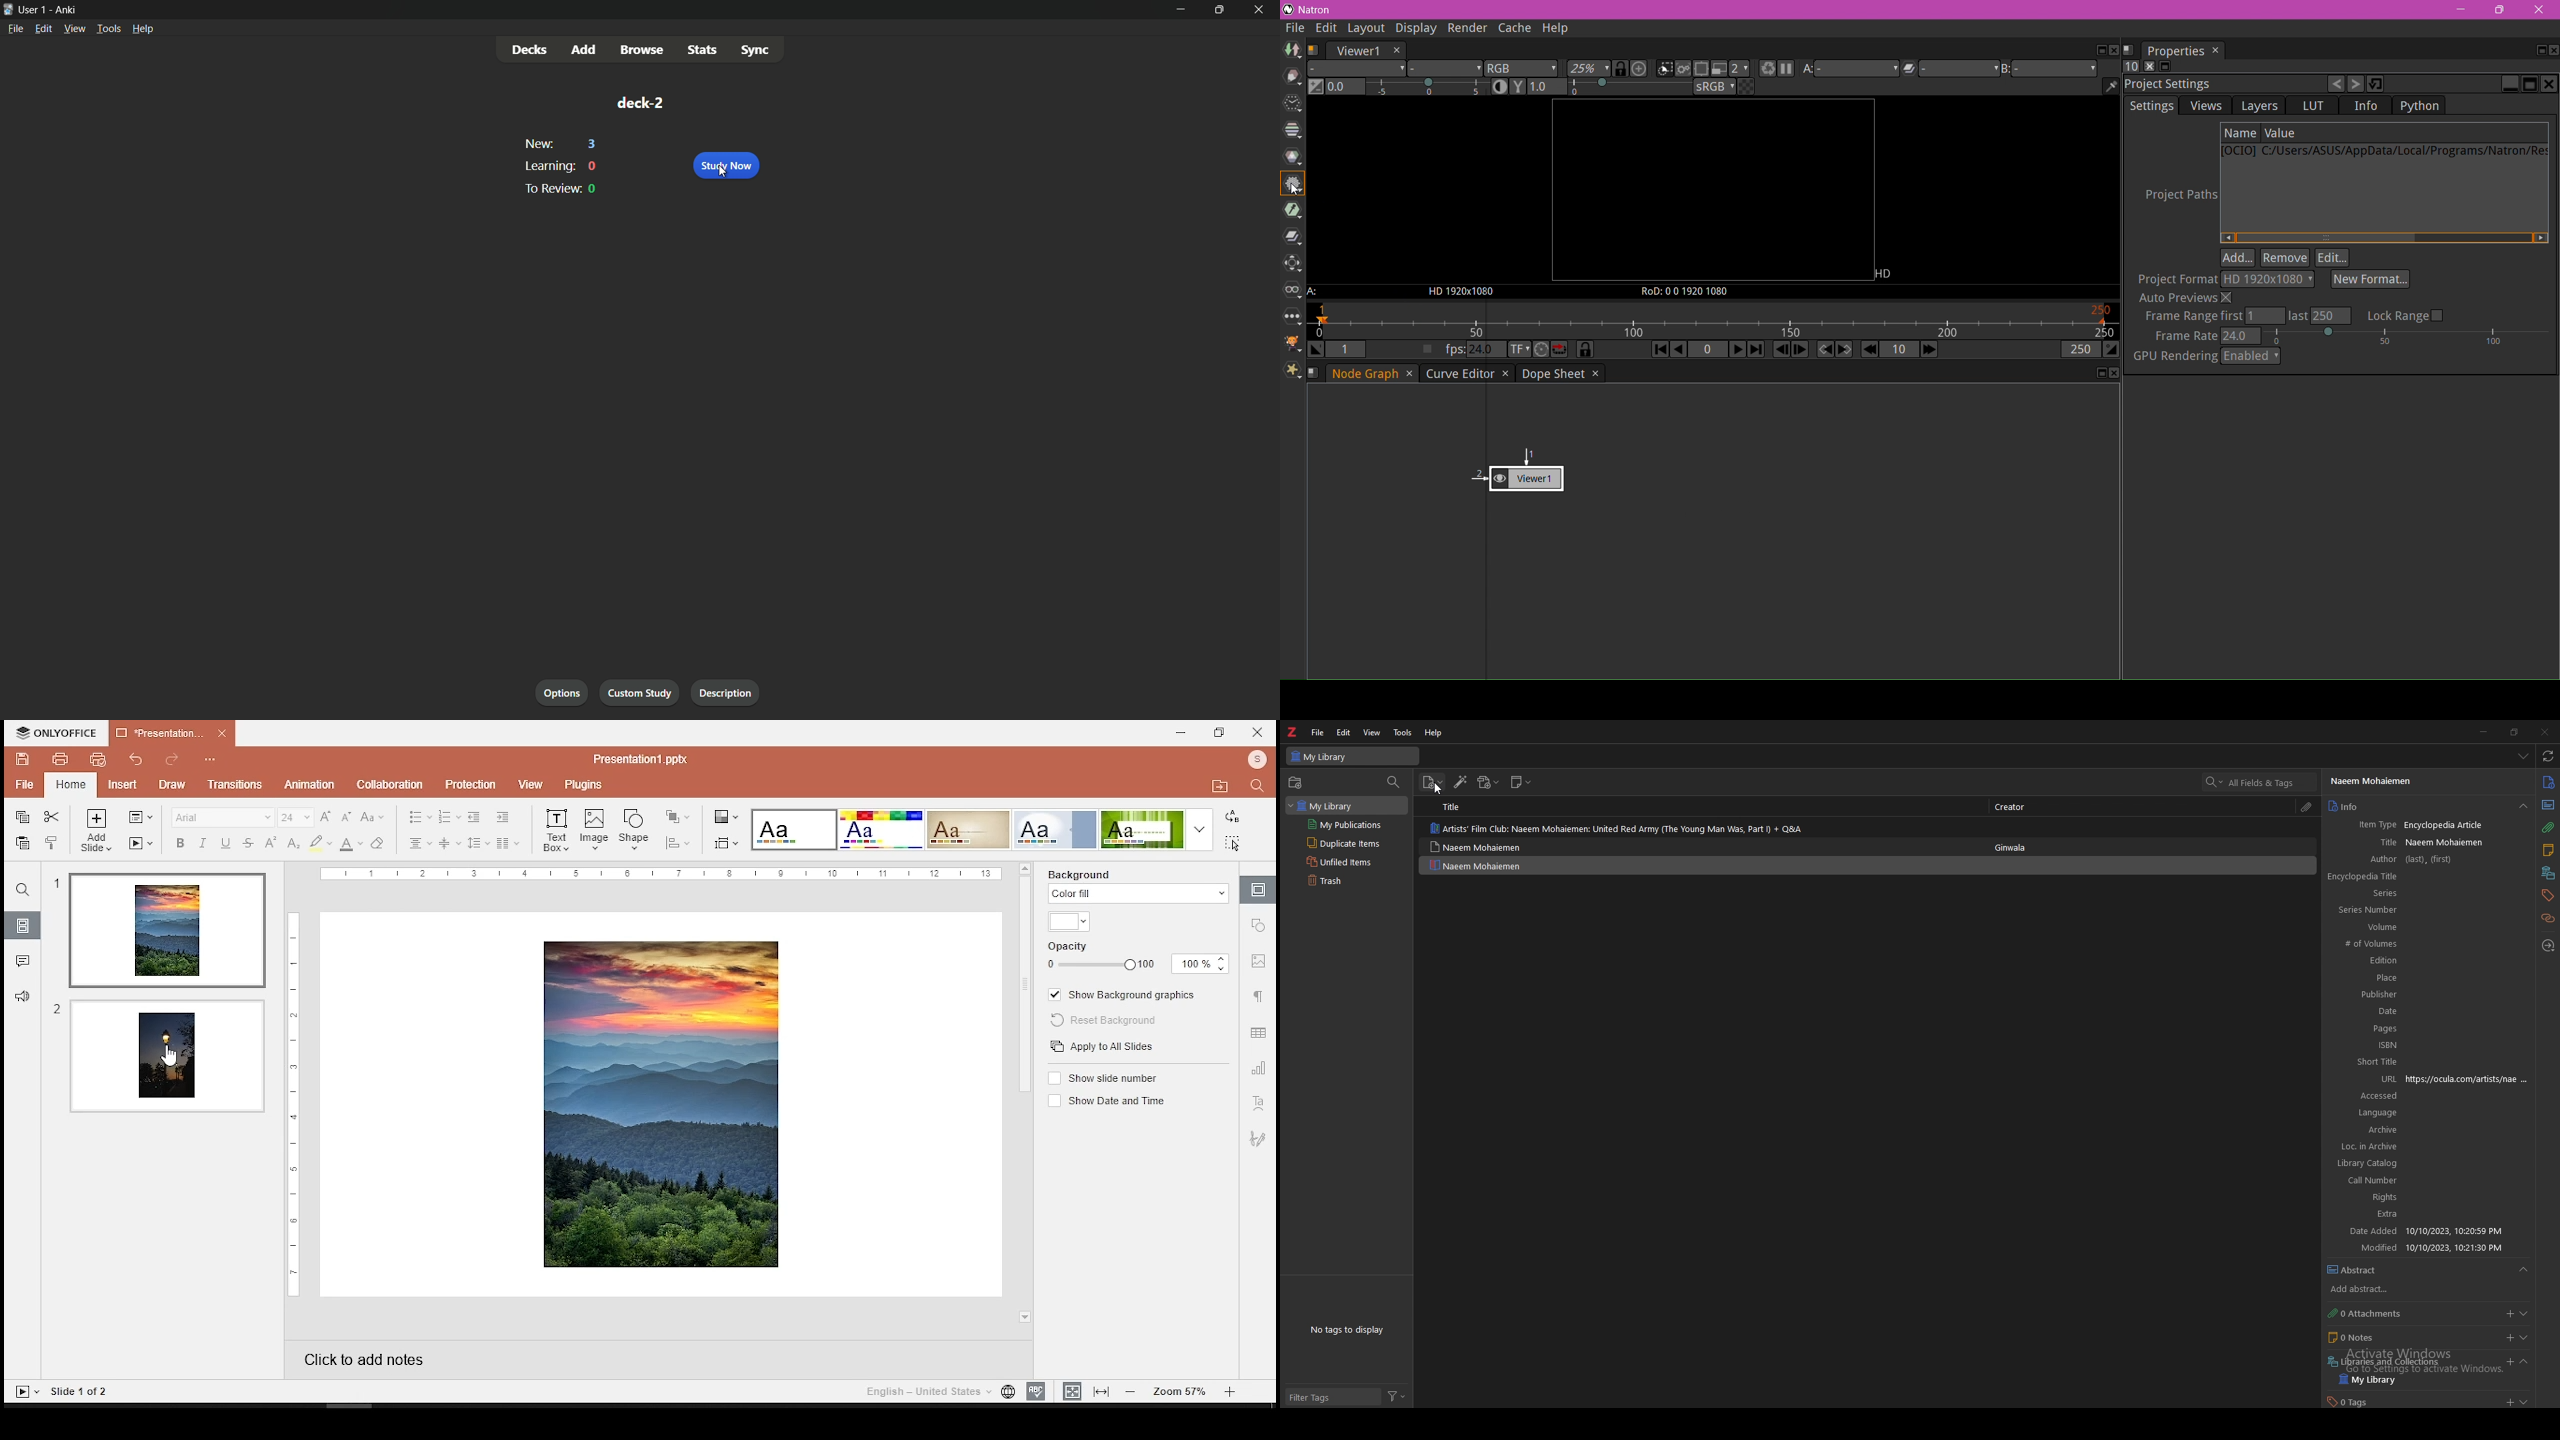  What do you see at coordinates (2363, 1131) in the screenshot?
I see `archive` at bounding box center [2363, 1131].